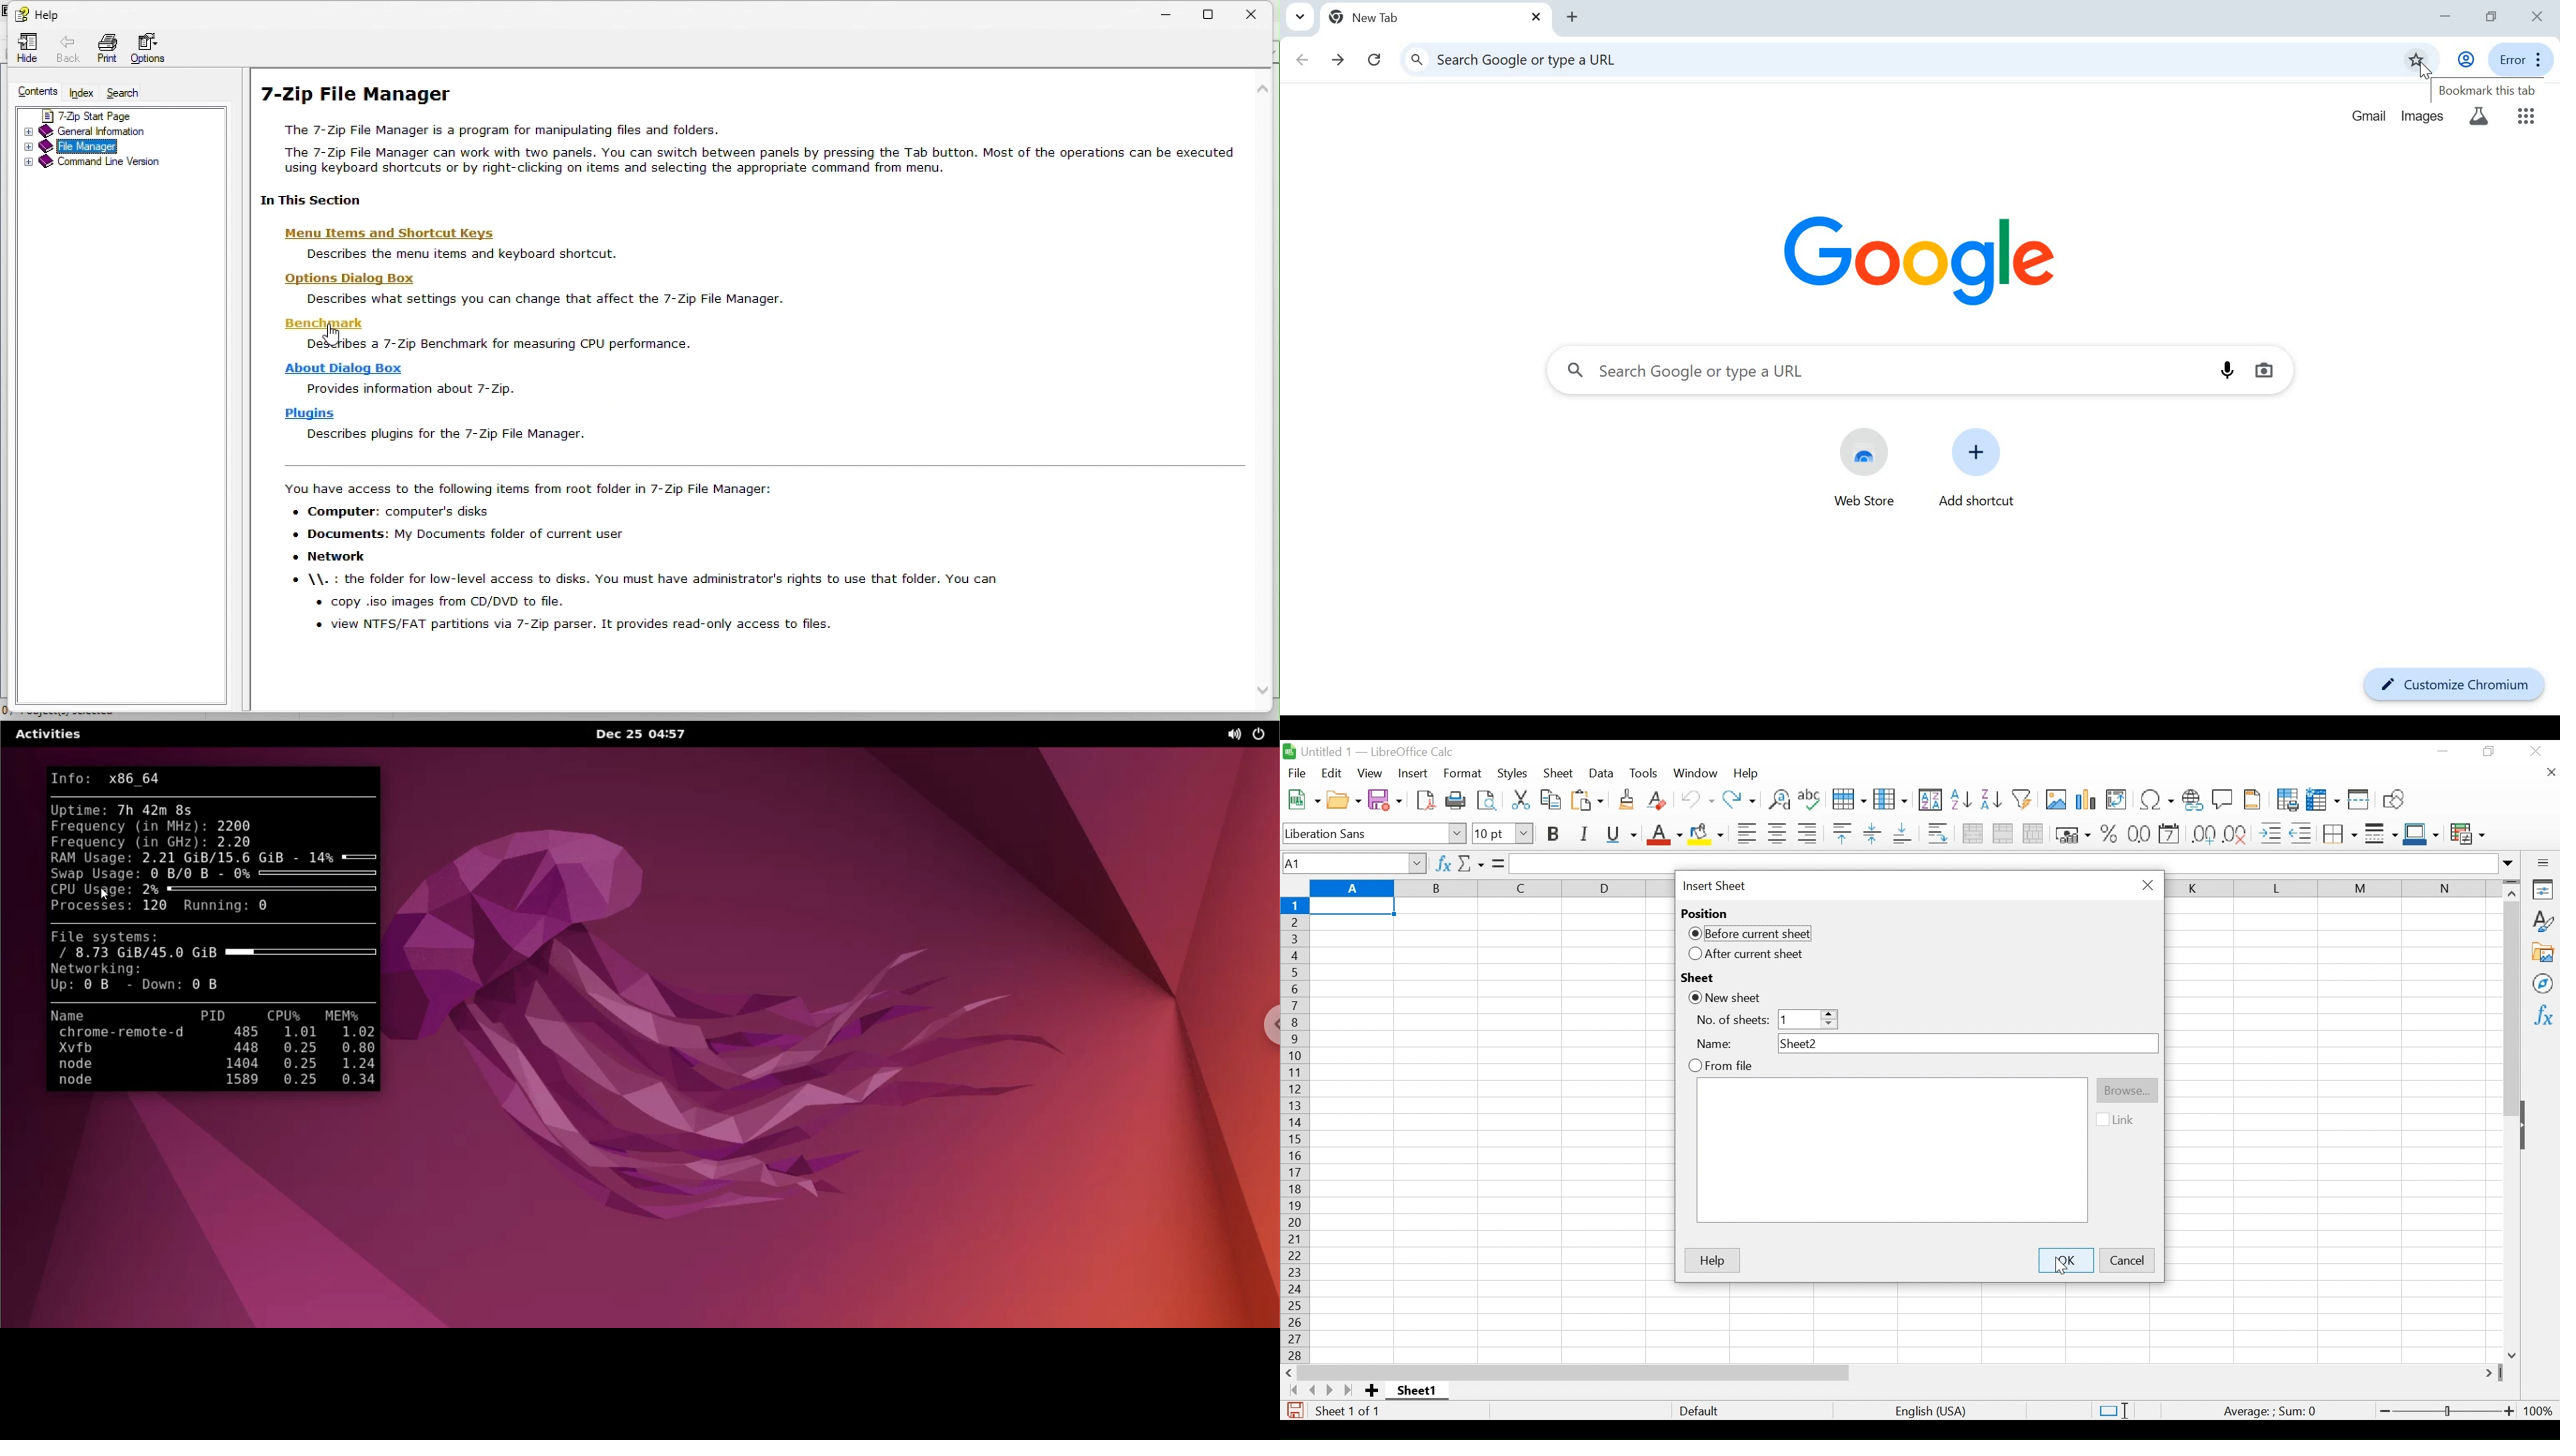  I want to click on (un)select Before current sheet, so click(1751, 933).